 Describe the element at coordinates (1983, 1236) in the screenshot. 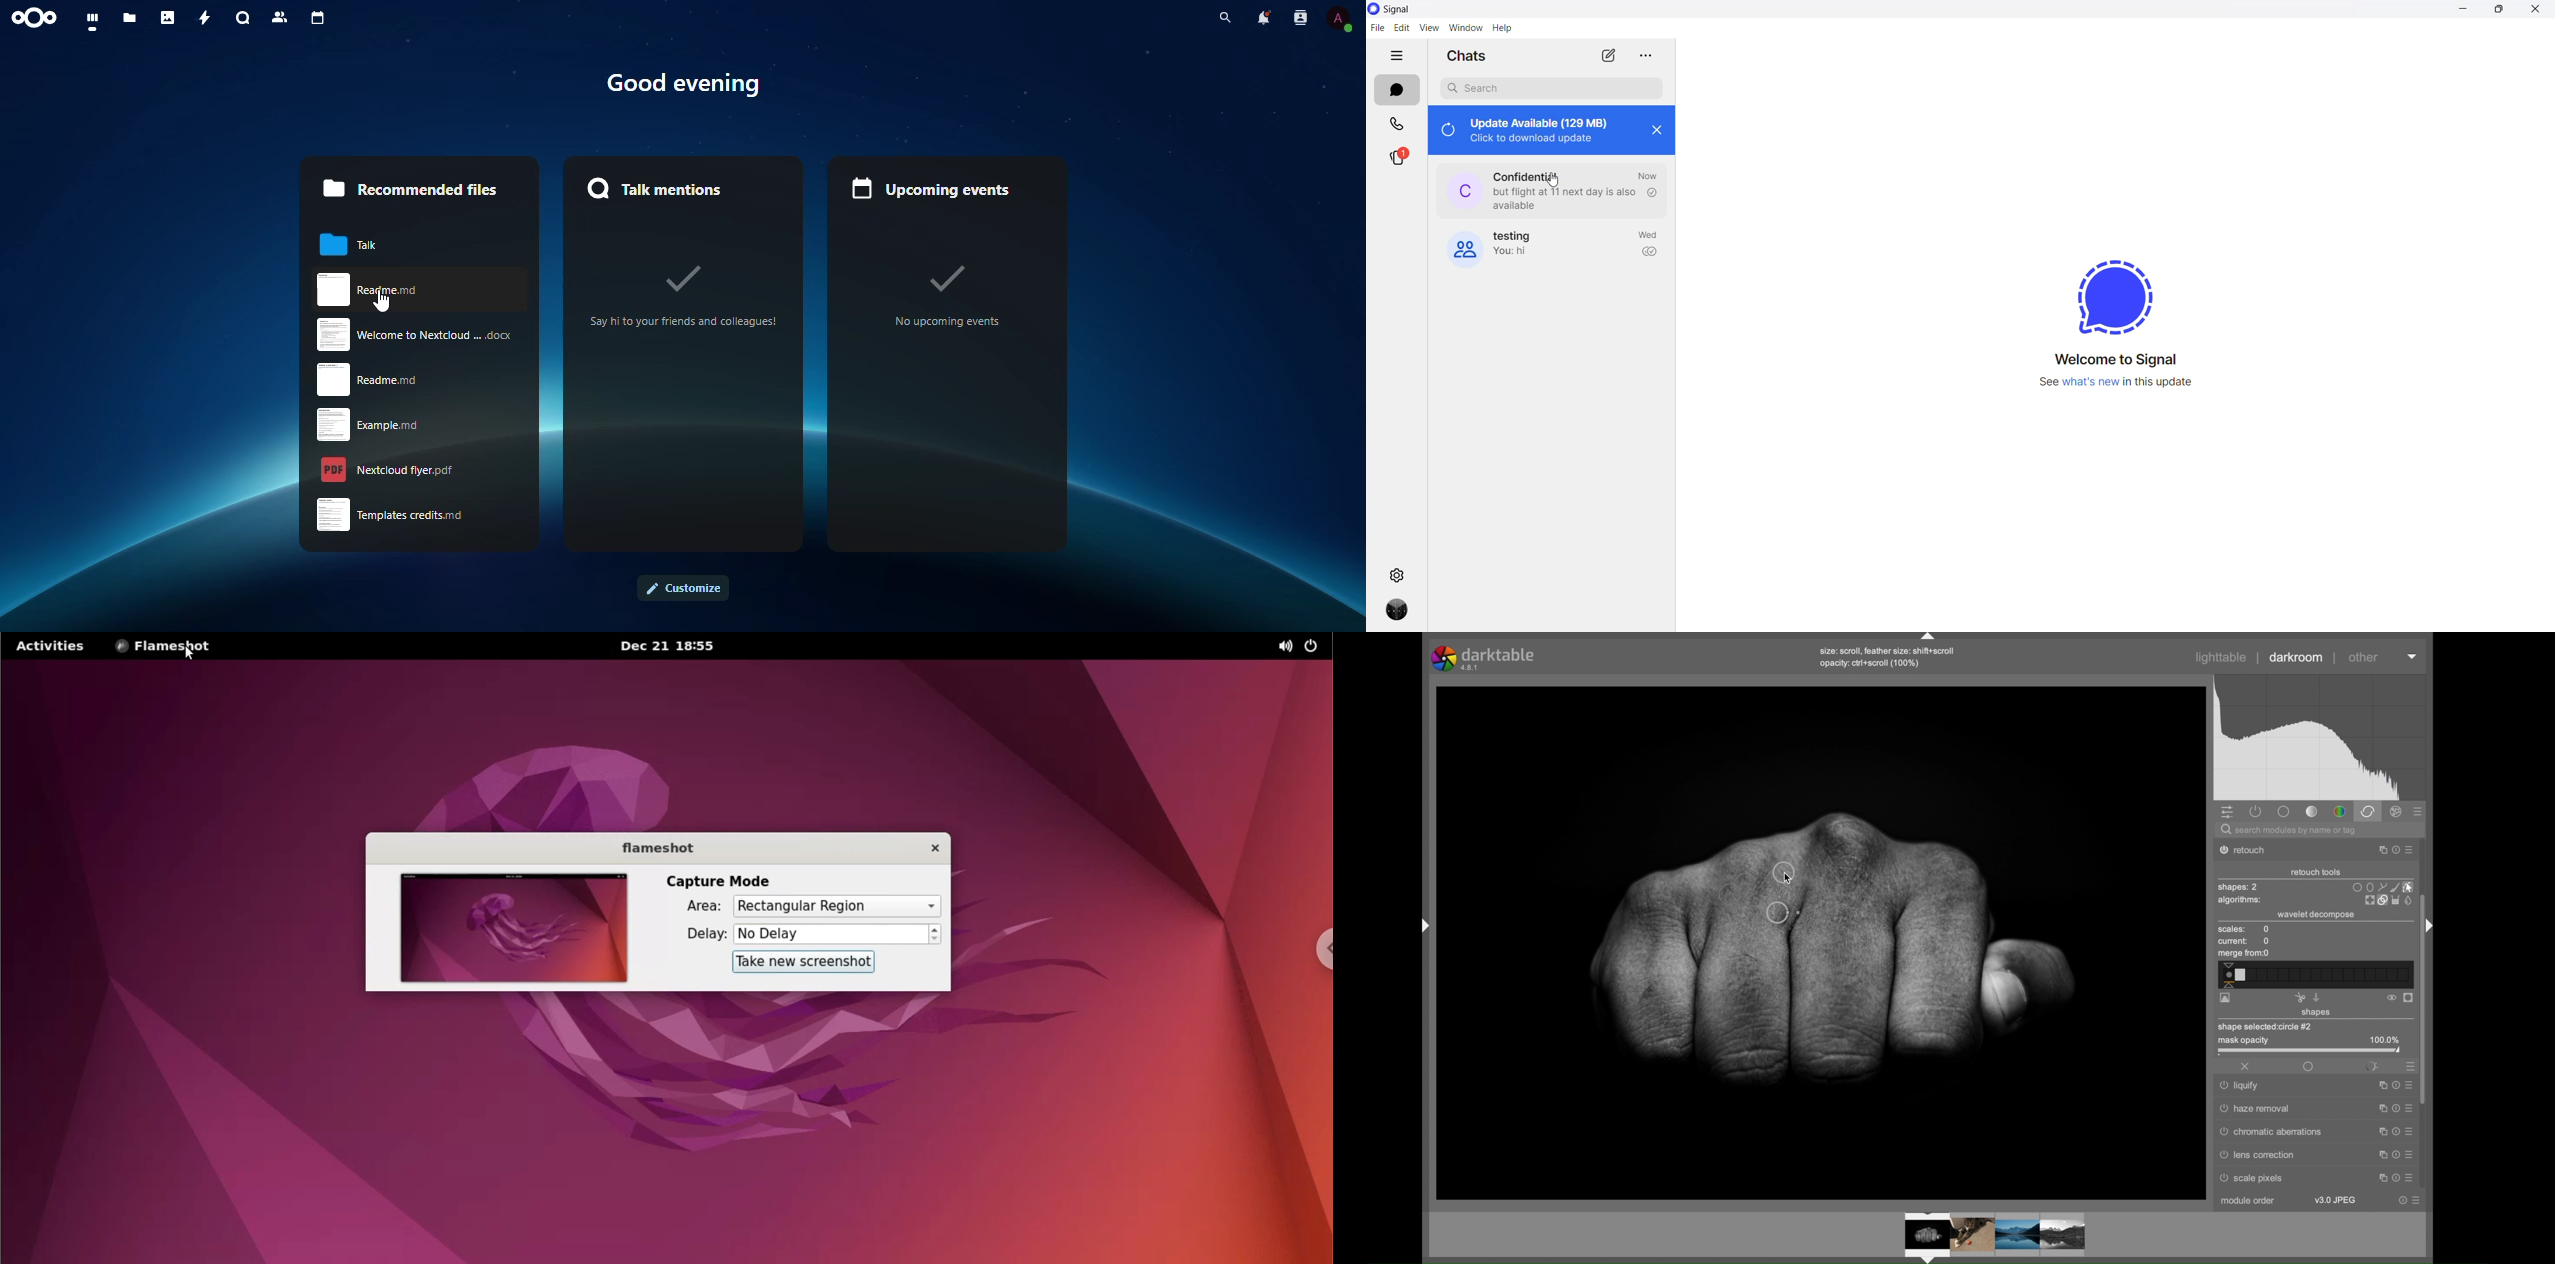

I see `image peview` at that location.